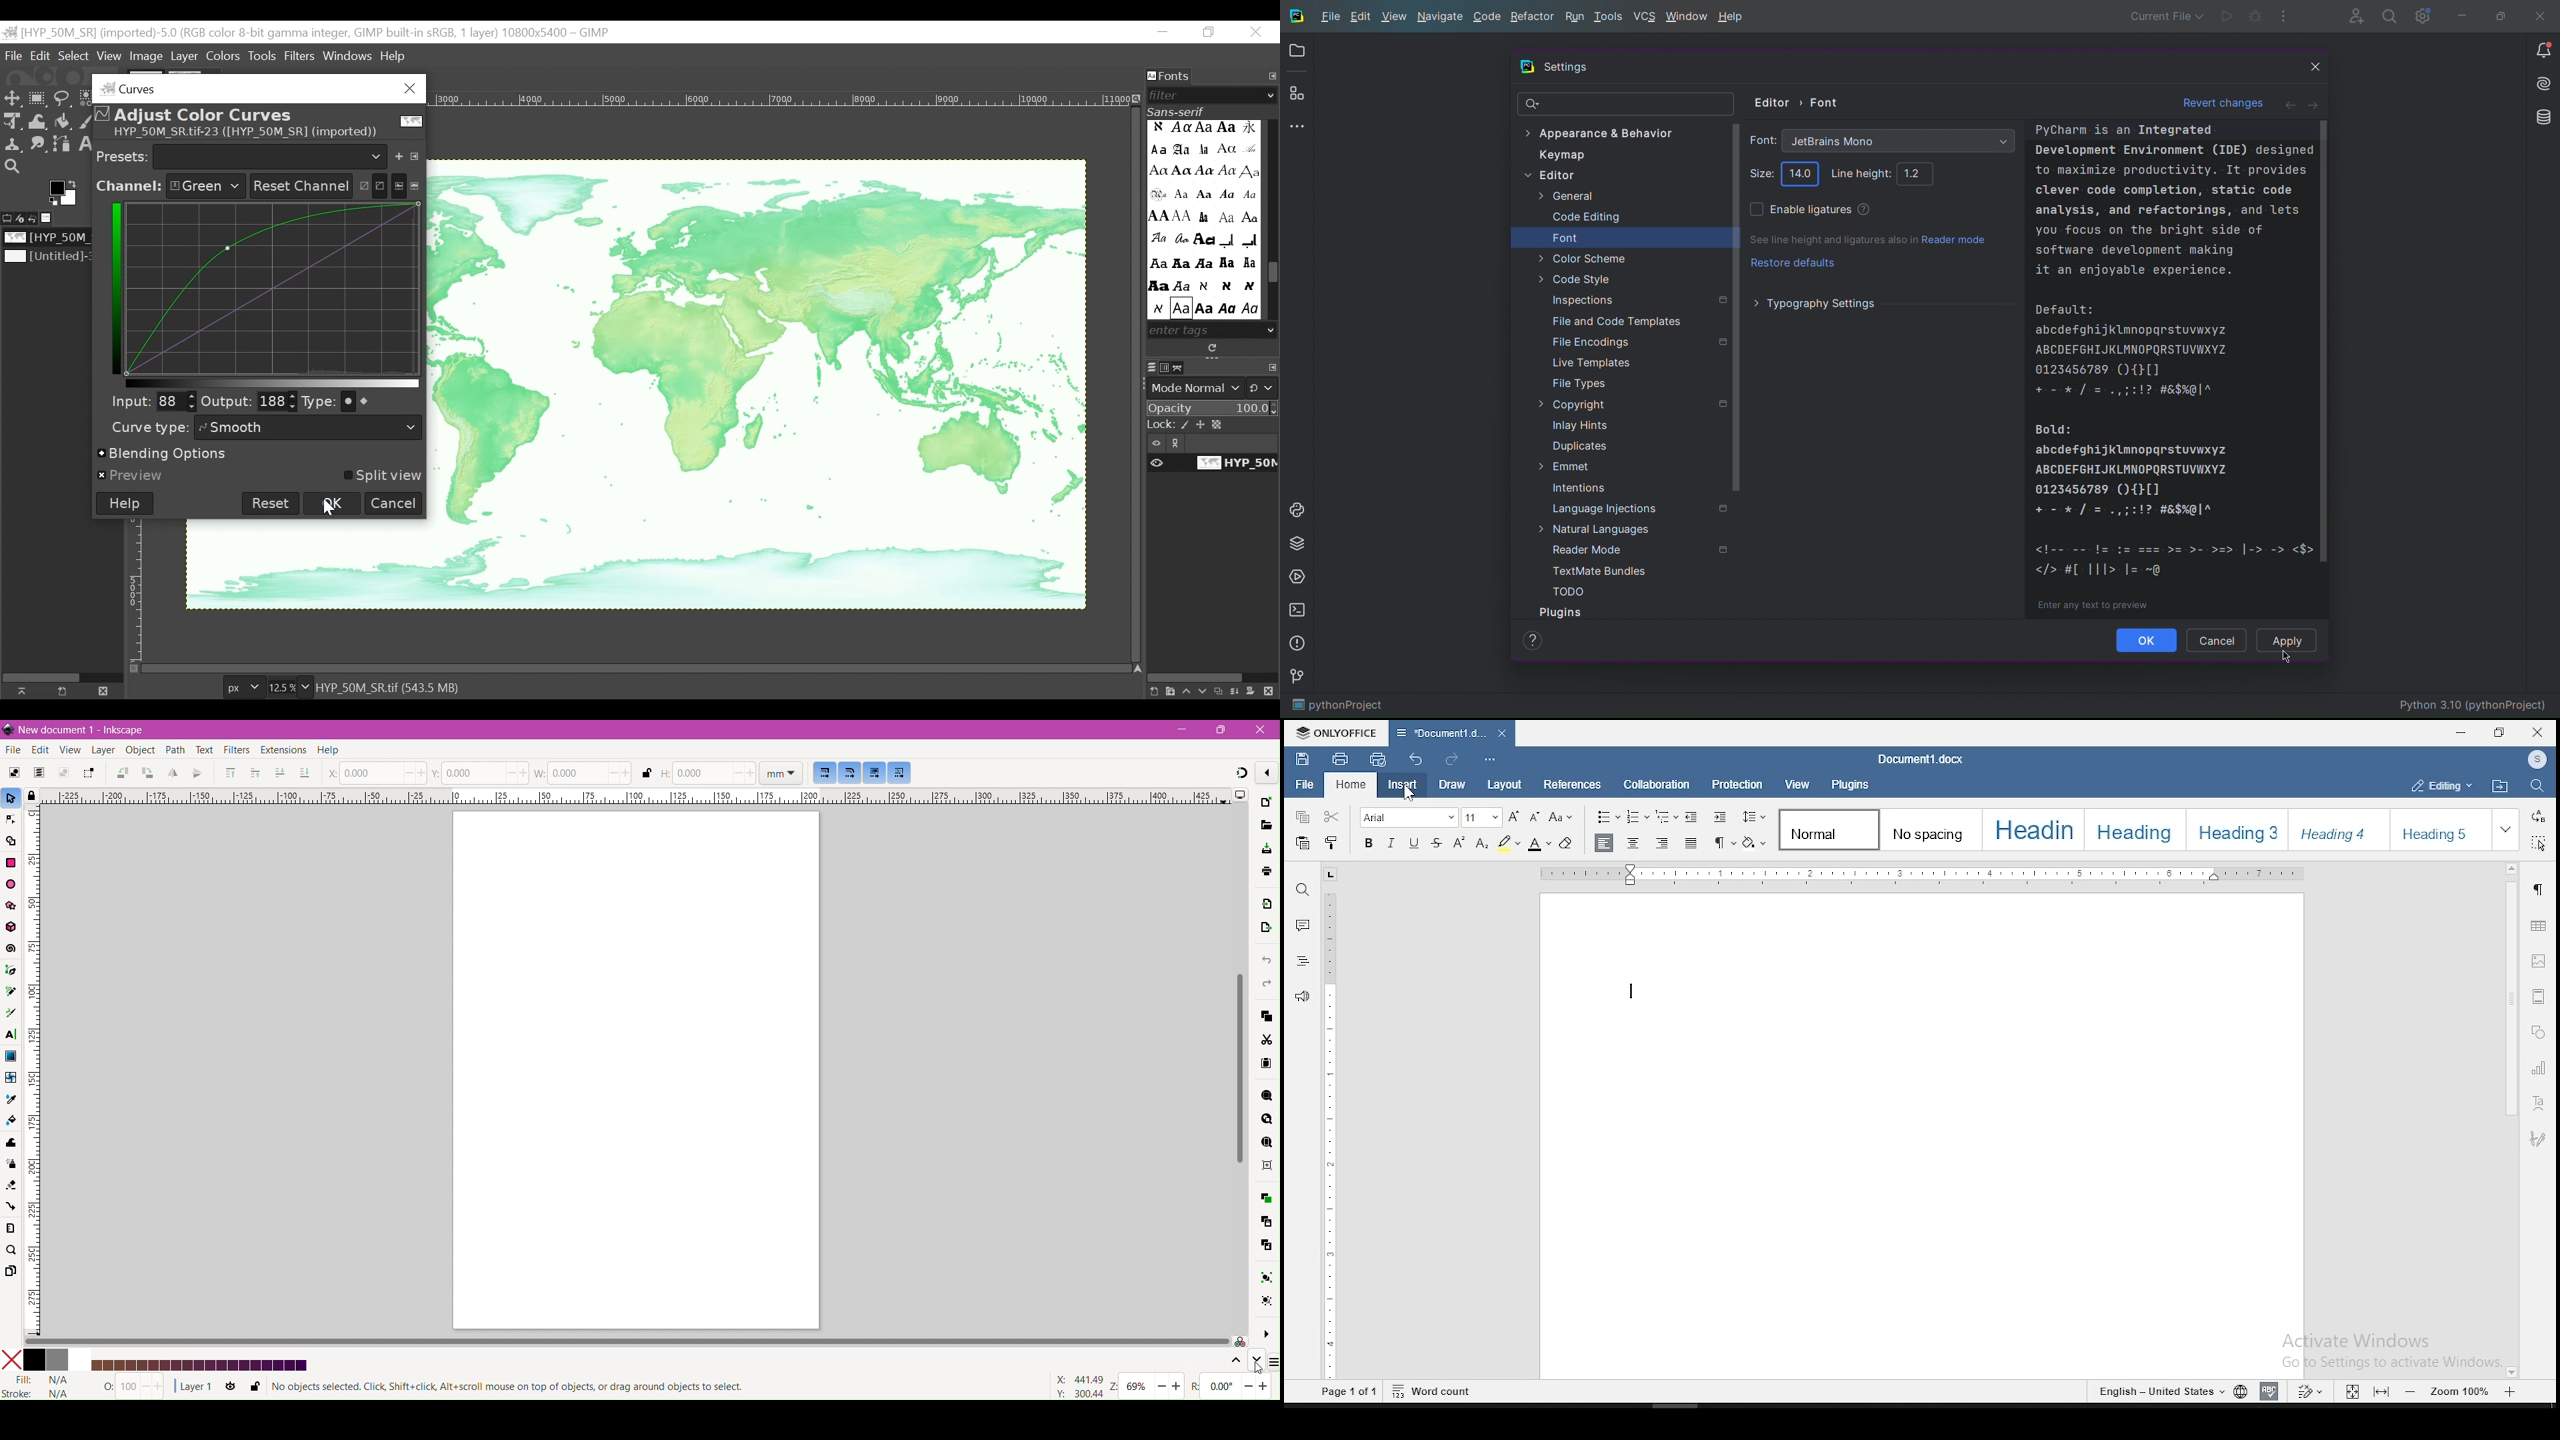  What do you see at coordinates (37, 219) in the screenshot?
I see `Undo History` at bounding box center [37, 219].